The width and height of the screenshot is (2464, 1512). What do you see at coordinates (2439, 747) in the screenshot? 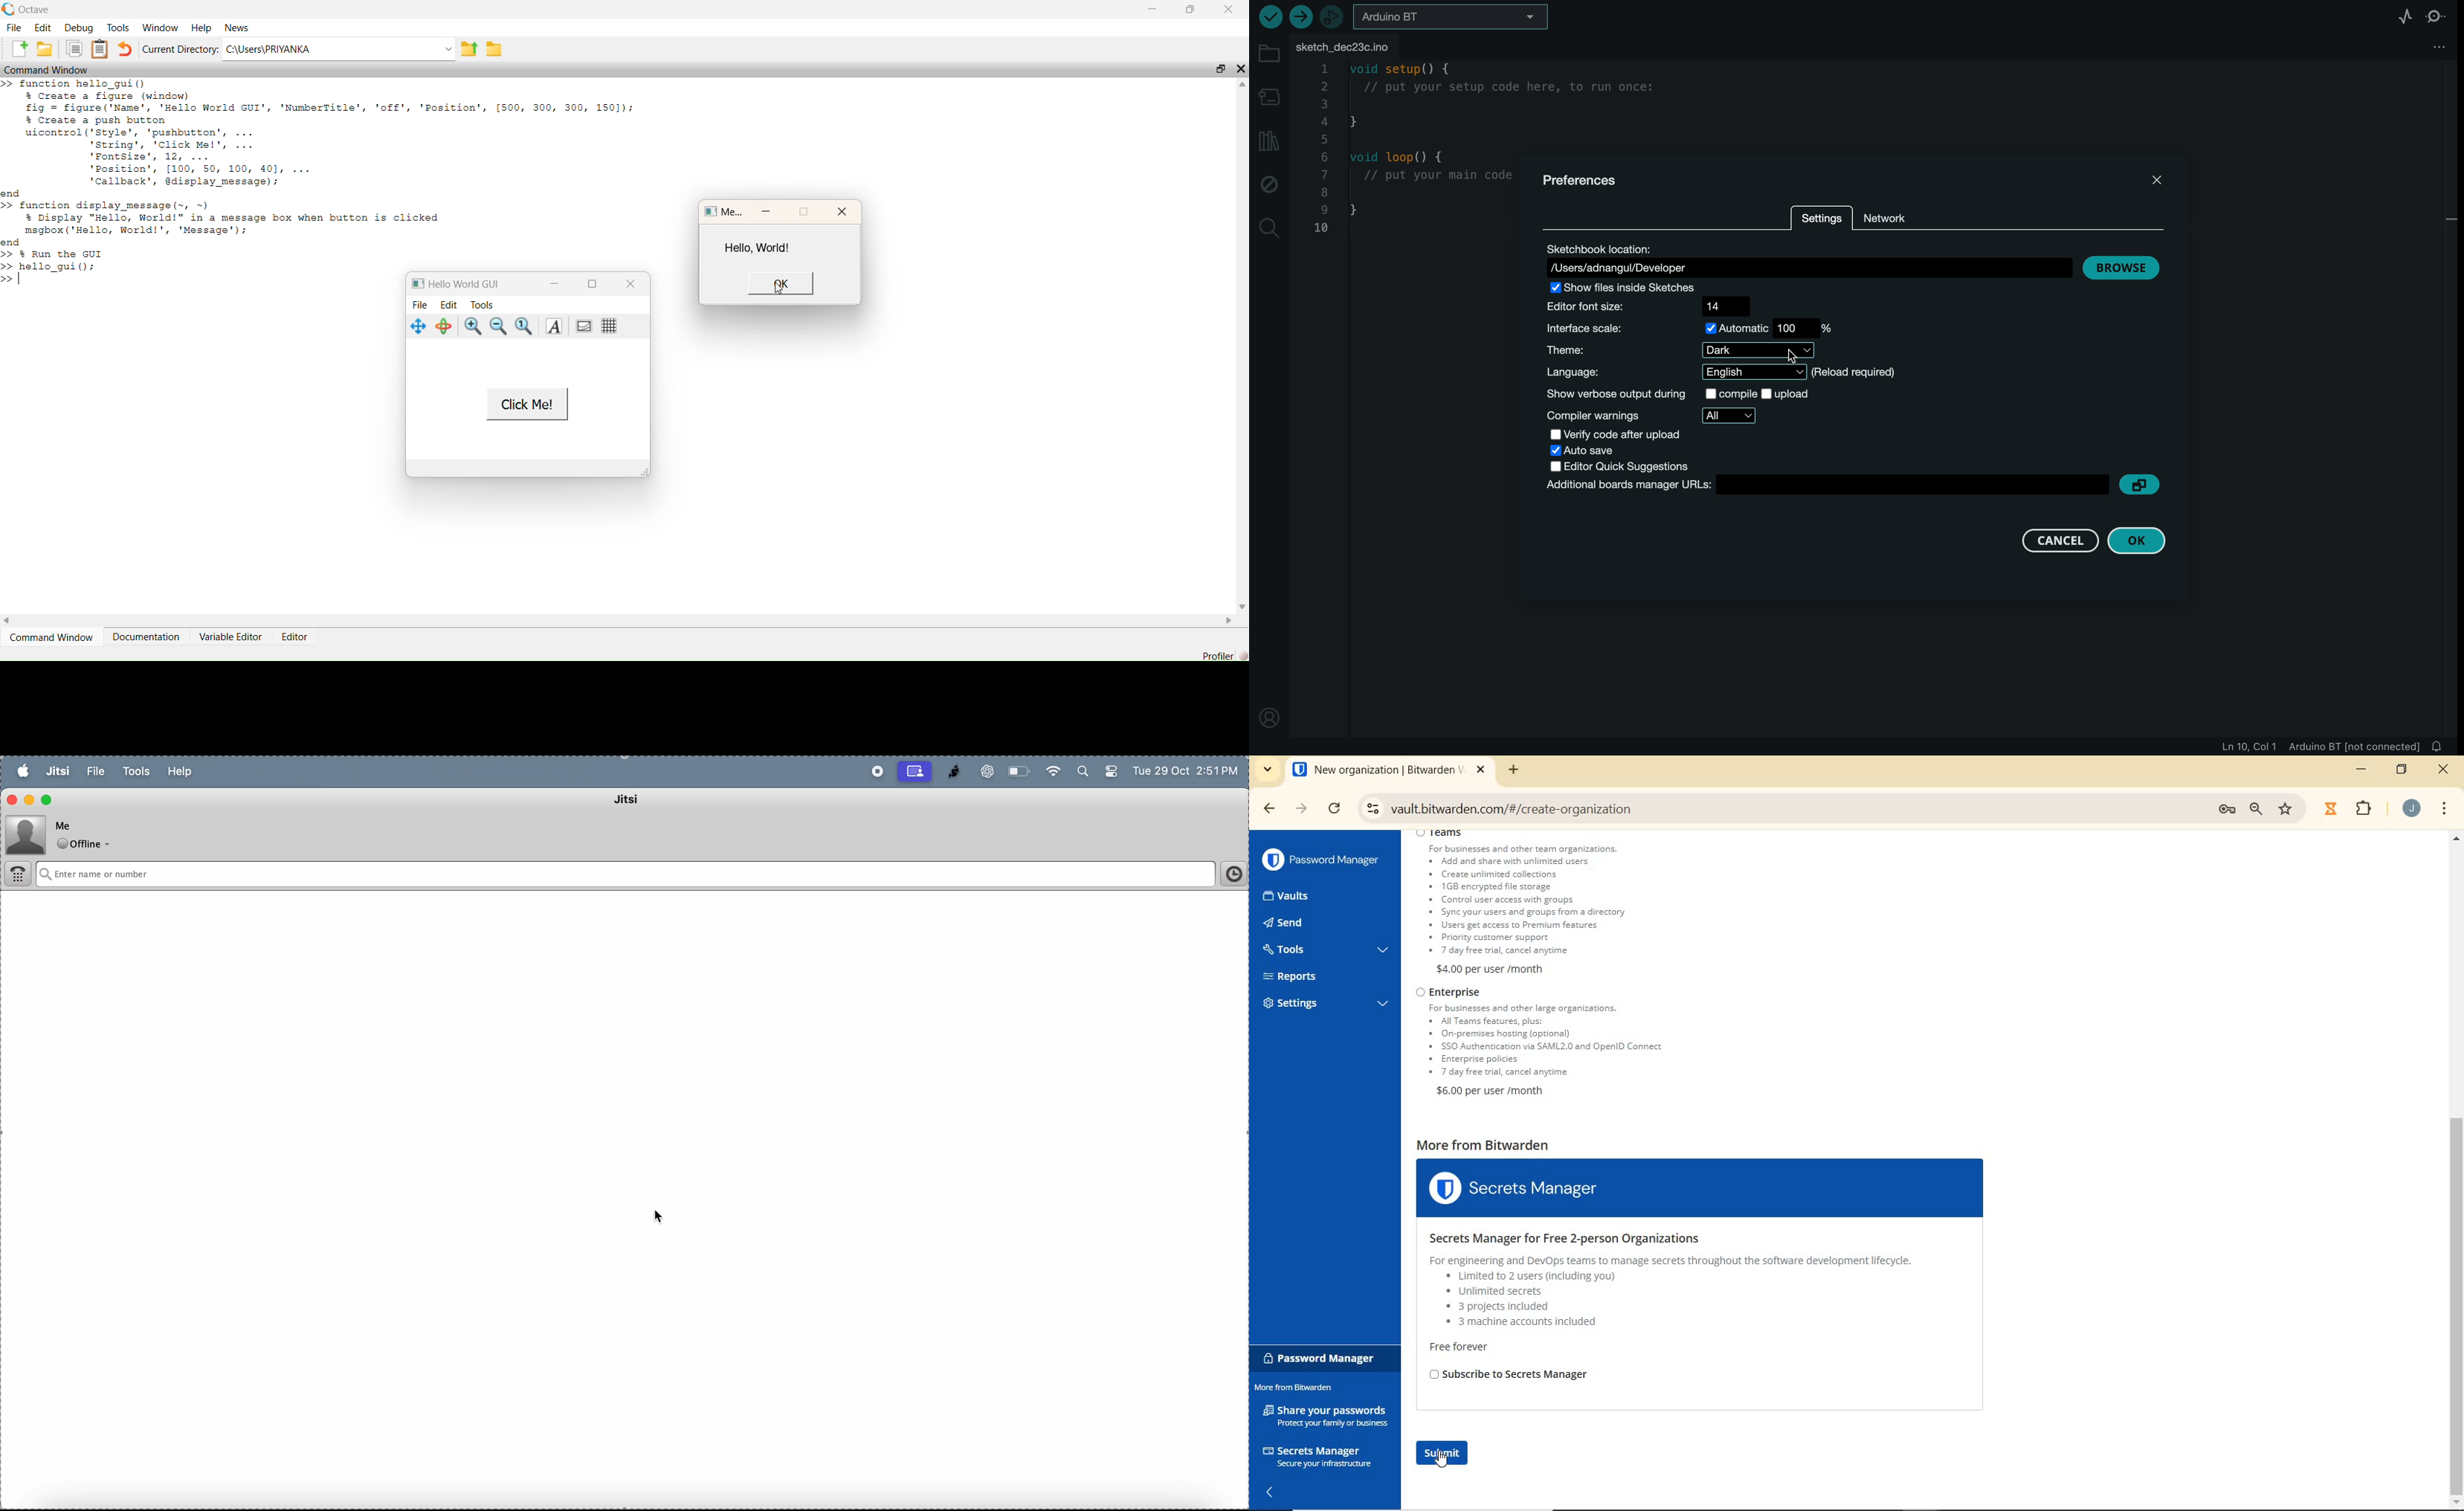
I see `notification` at bounding box center [2439, 747].